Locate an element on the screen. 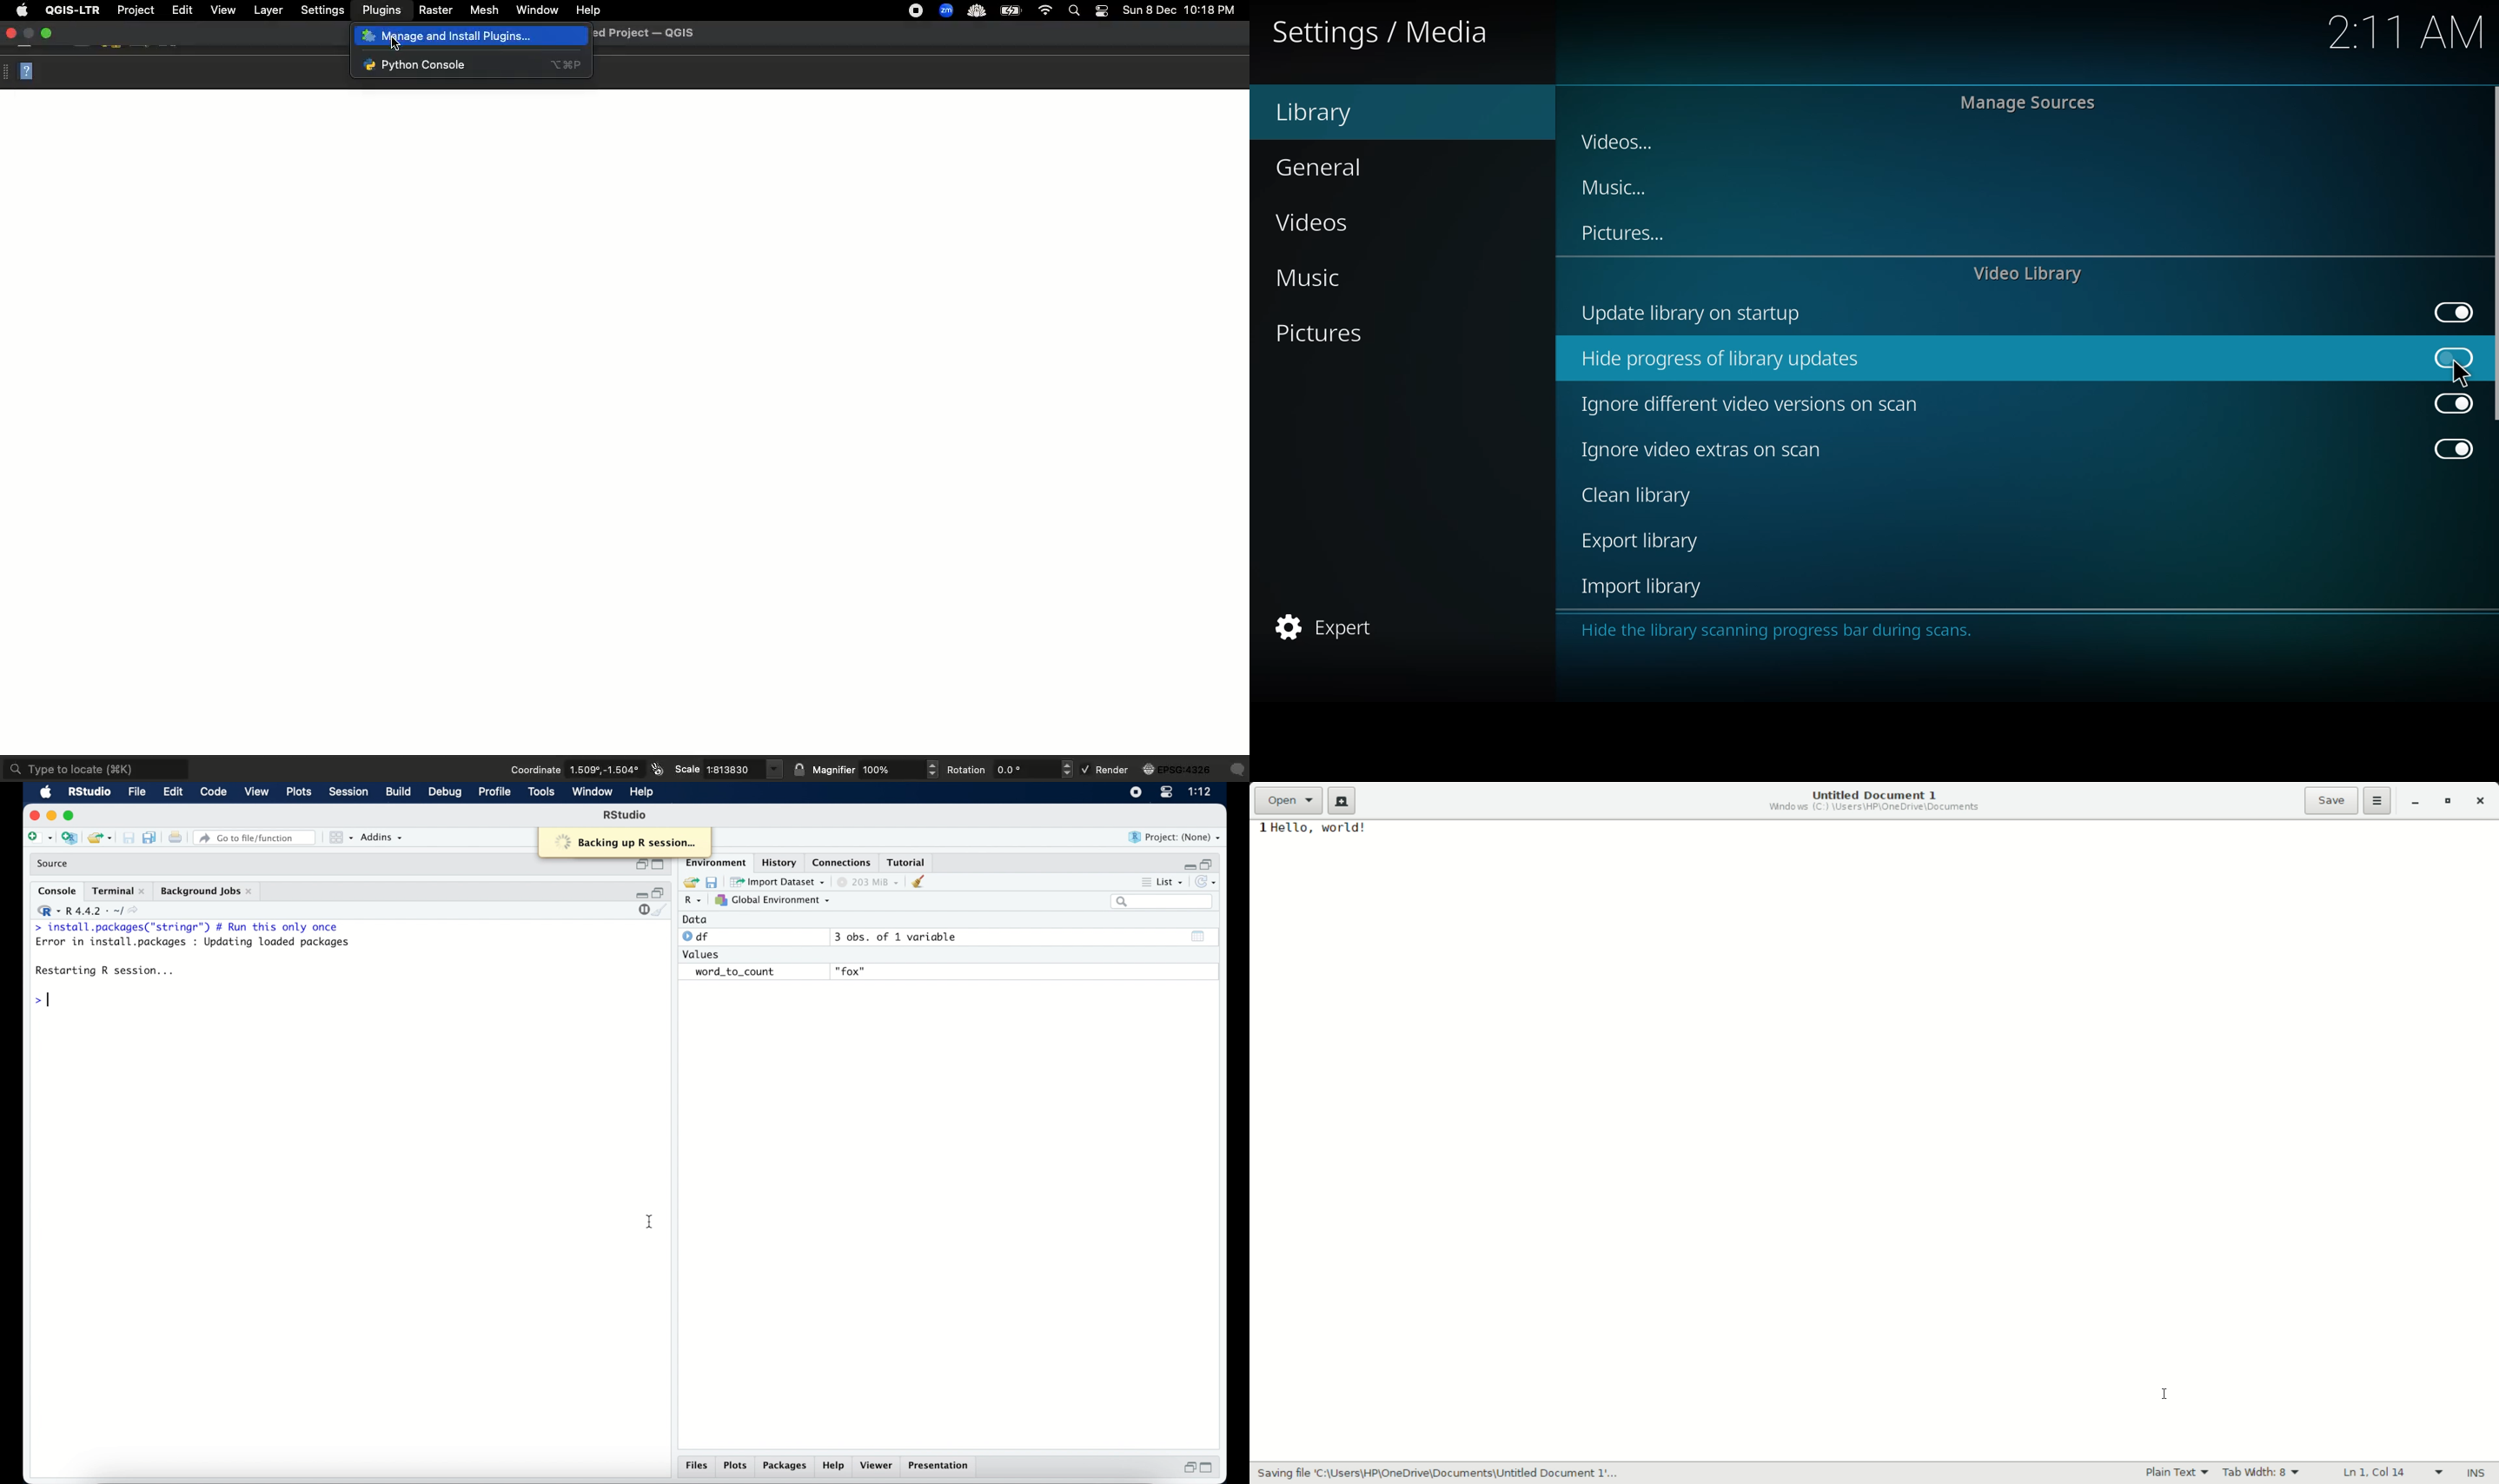 Image resolution: width=2520 pixels, height=1484 pixels. debug is located at coordinates (446, 793).